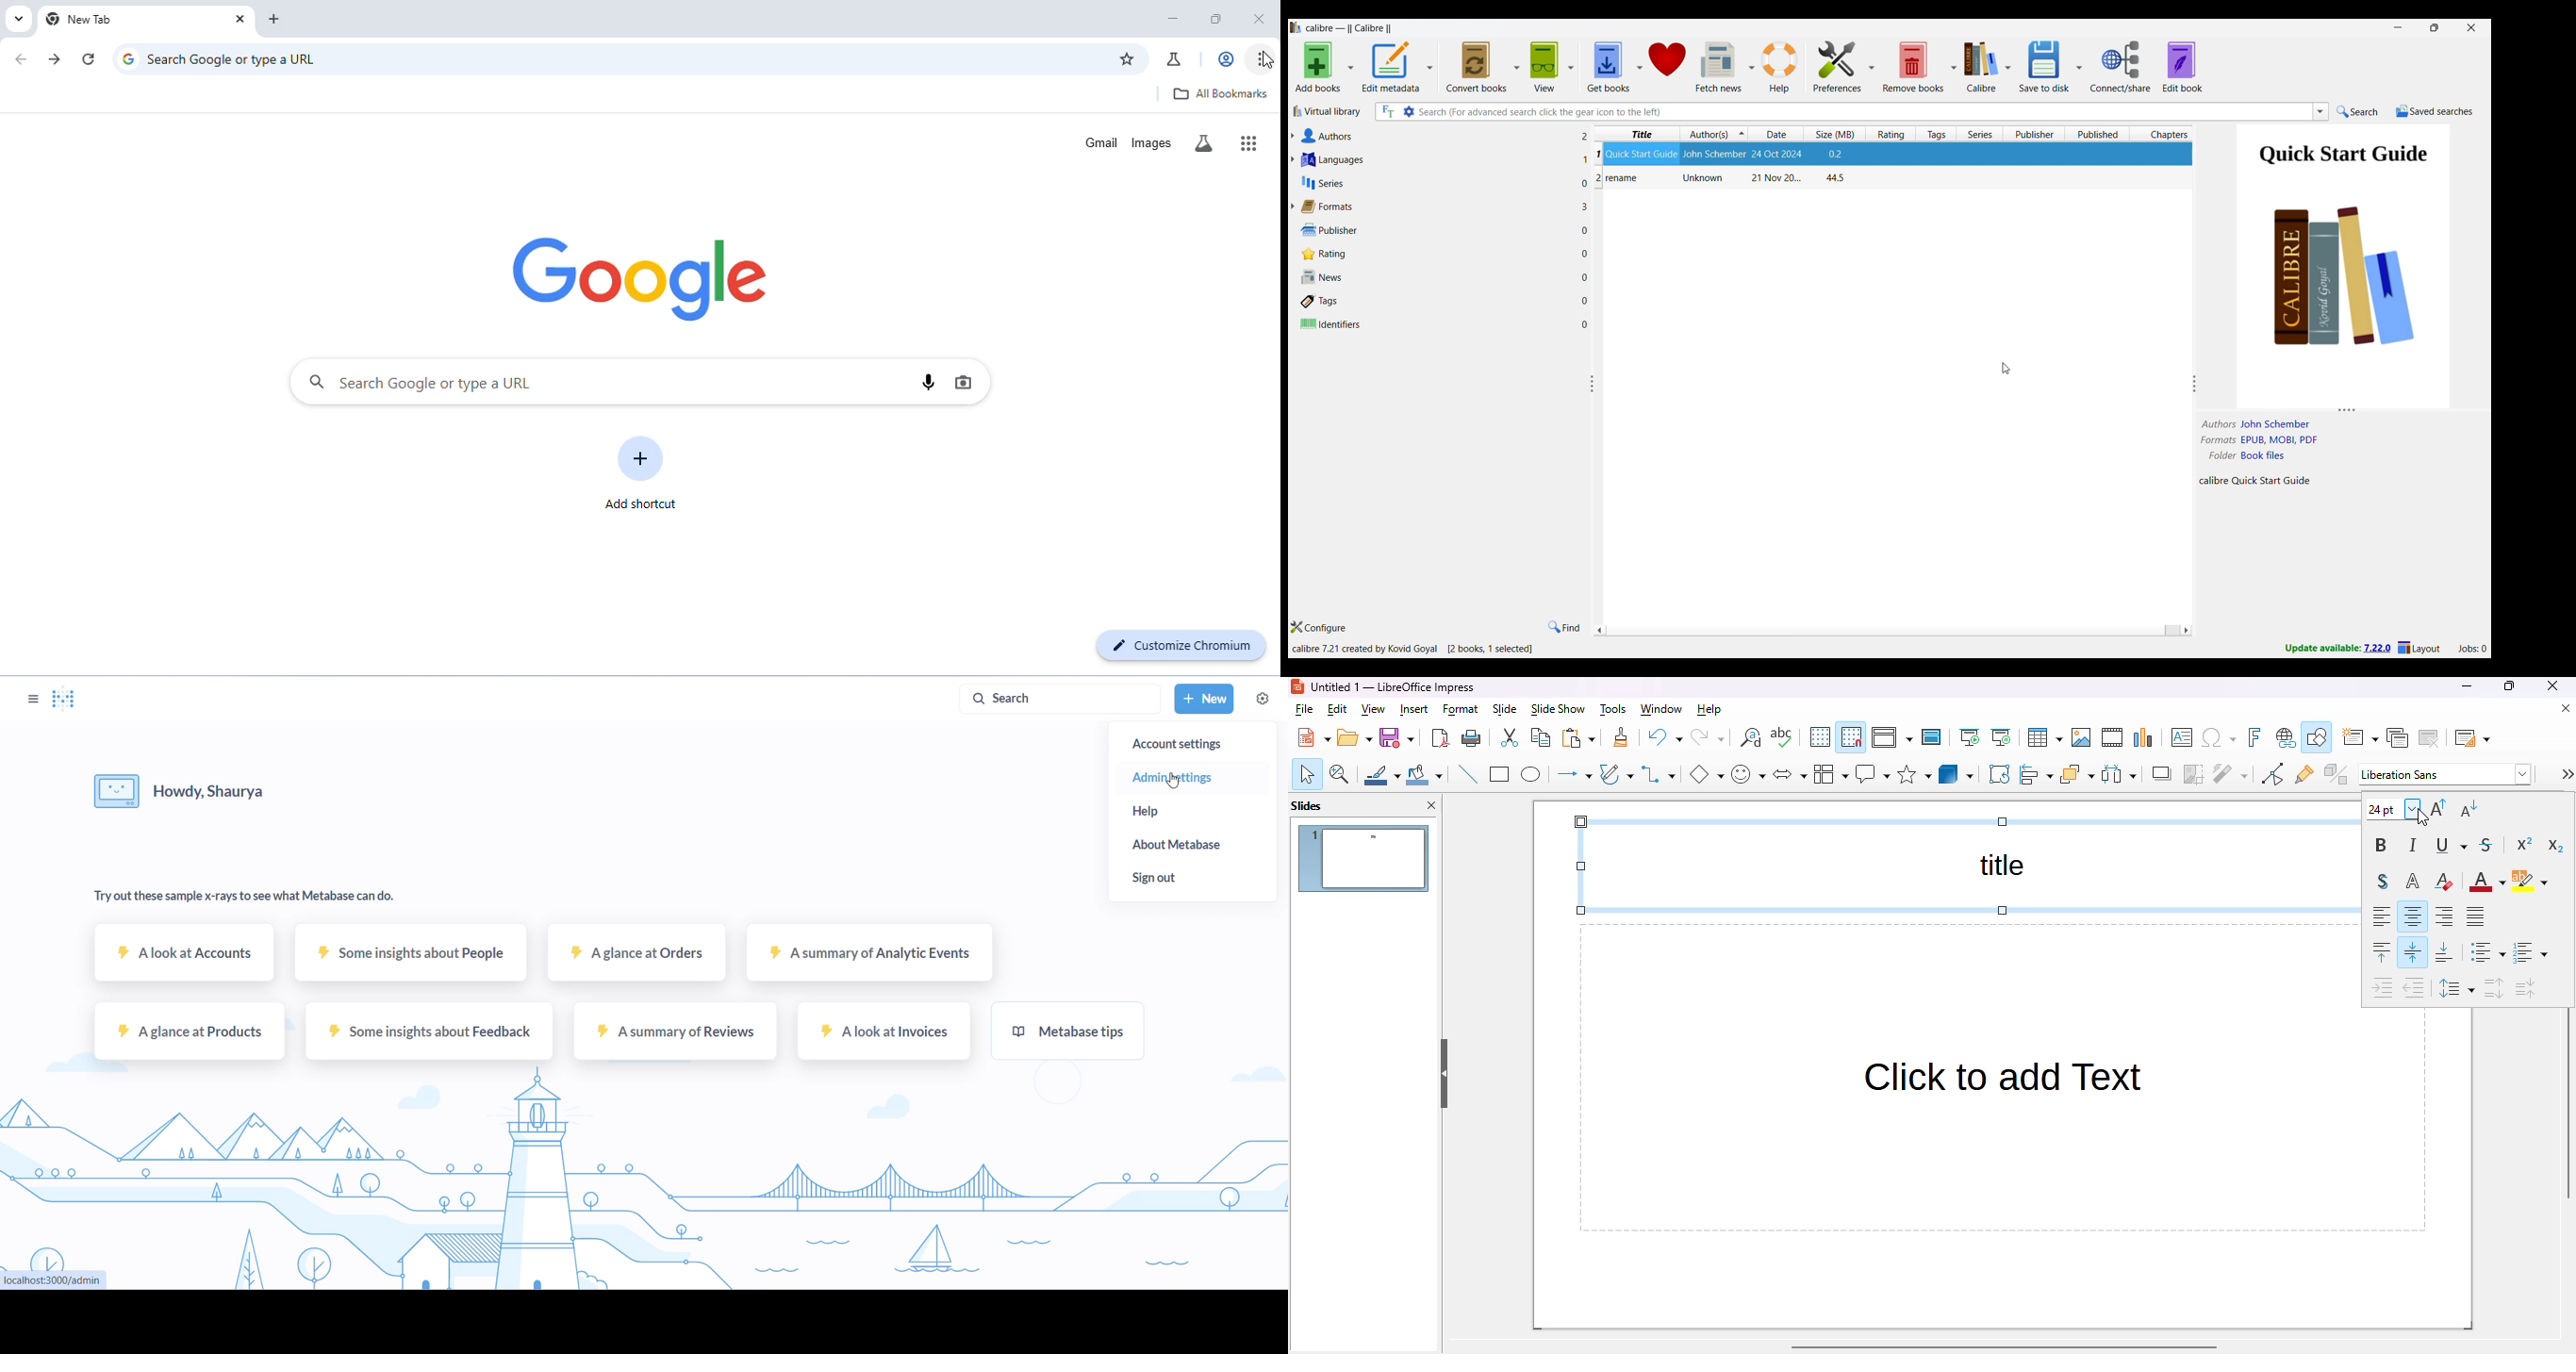 This screenshot has width=2576, height=1372. I want to click on Options to edit metadata, so click(1398, 66).